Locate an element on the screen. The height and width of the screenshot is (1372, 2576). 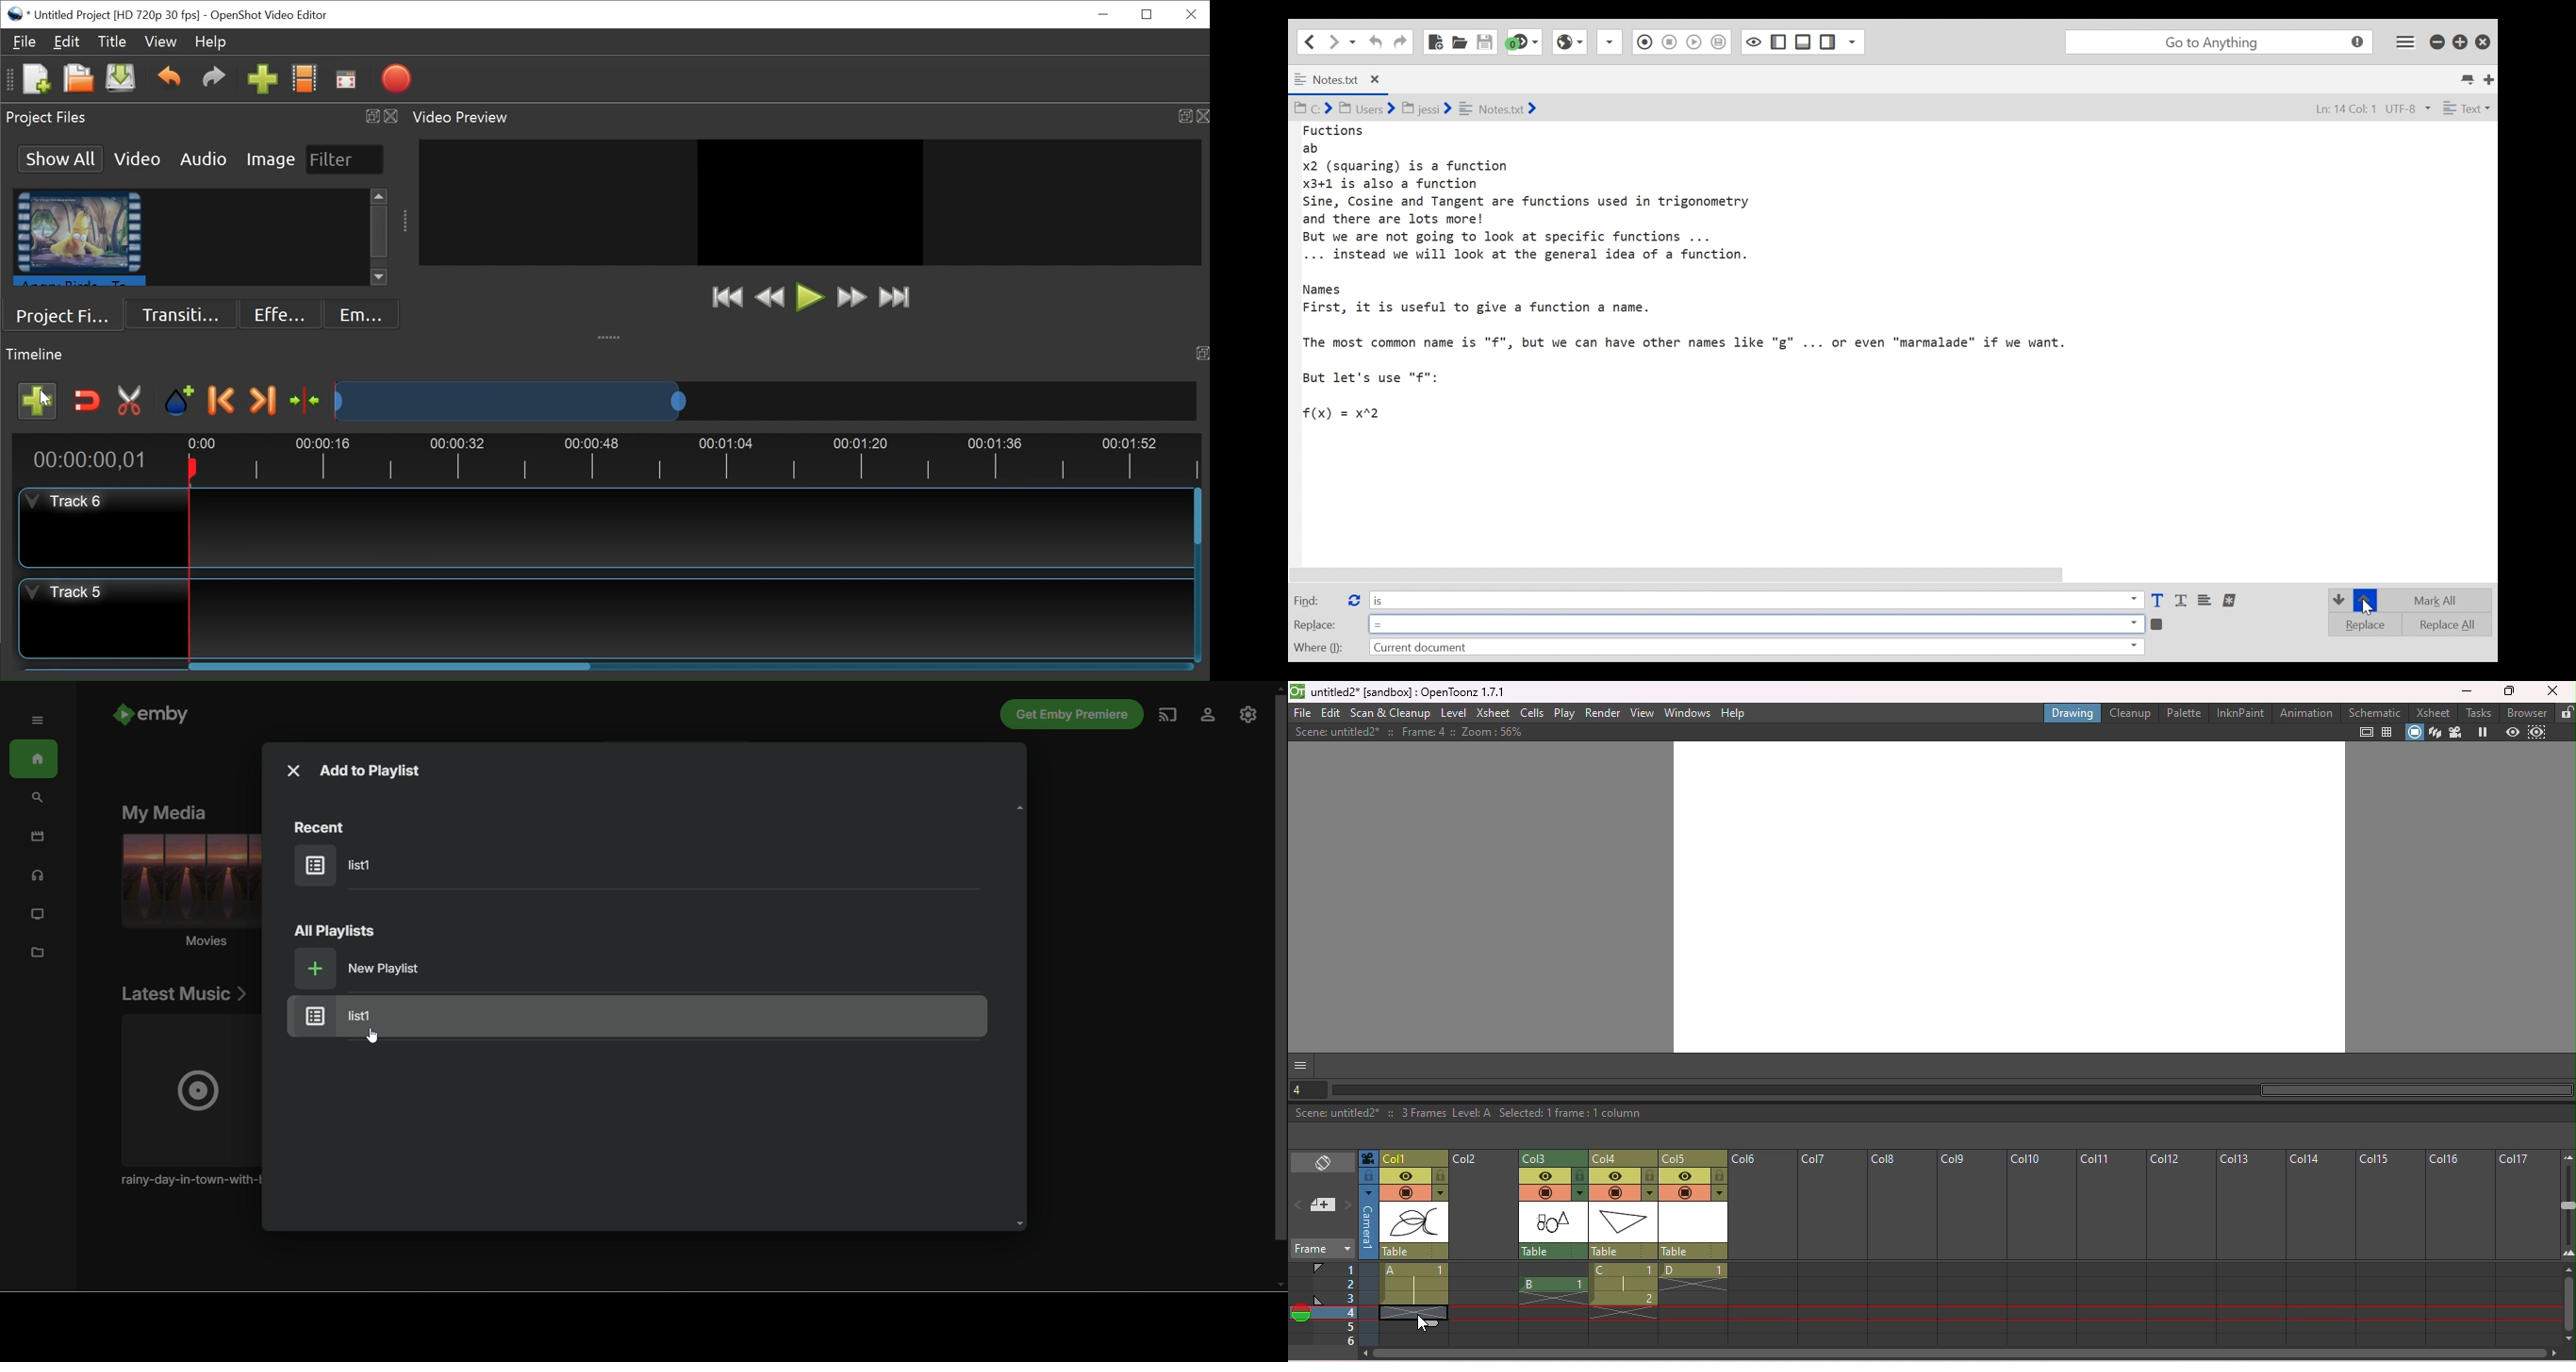
Replace is located at coordinates (2361, 624).